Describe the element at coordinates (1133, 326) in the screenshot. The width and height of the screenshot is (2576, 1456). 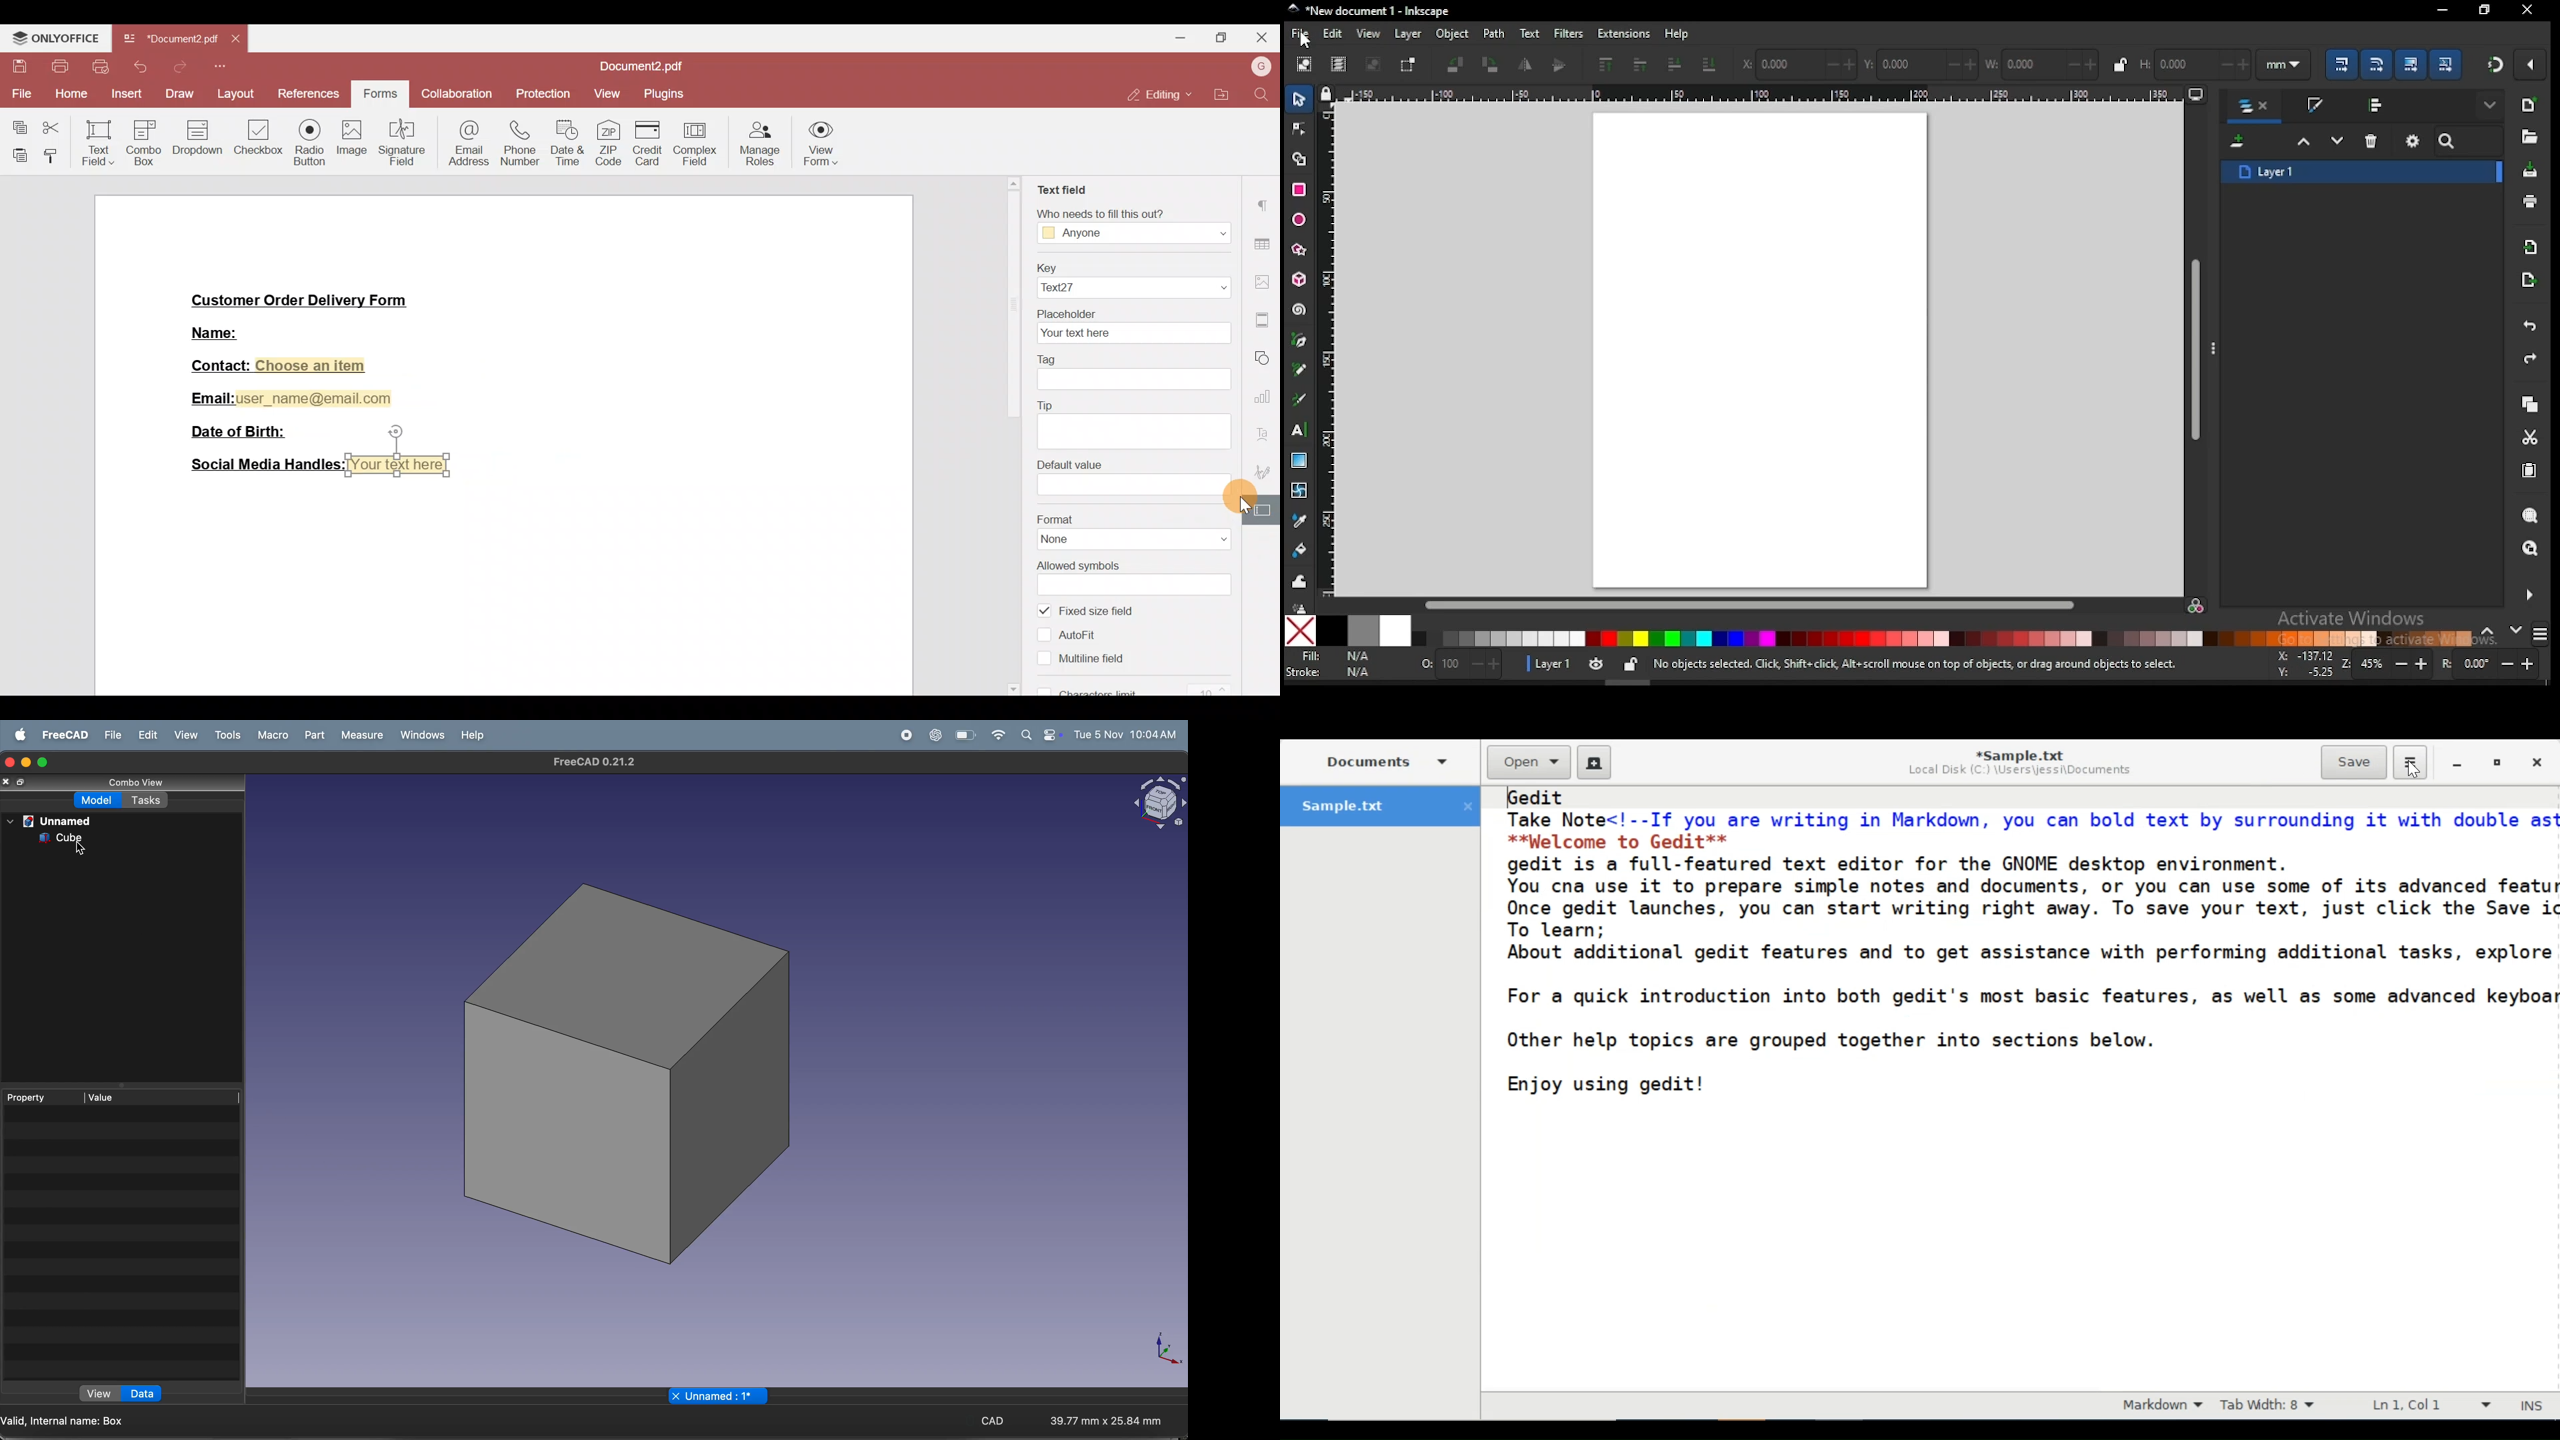
I see `Placeholder` at that location.